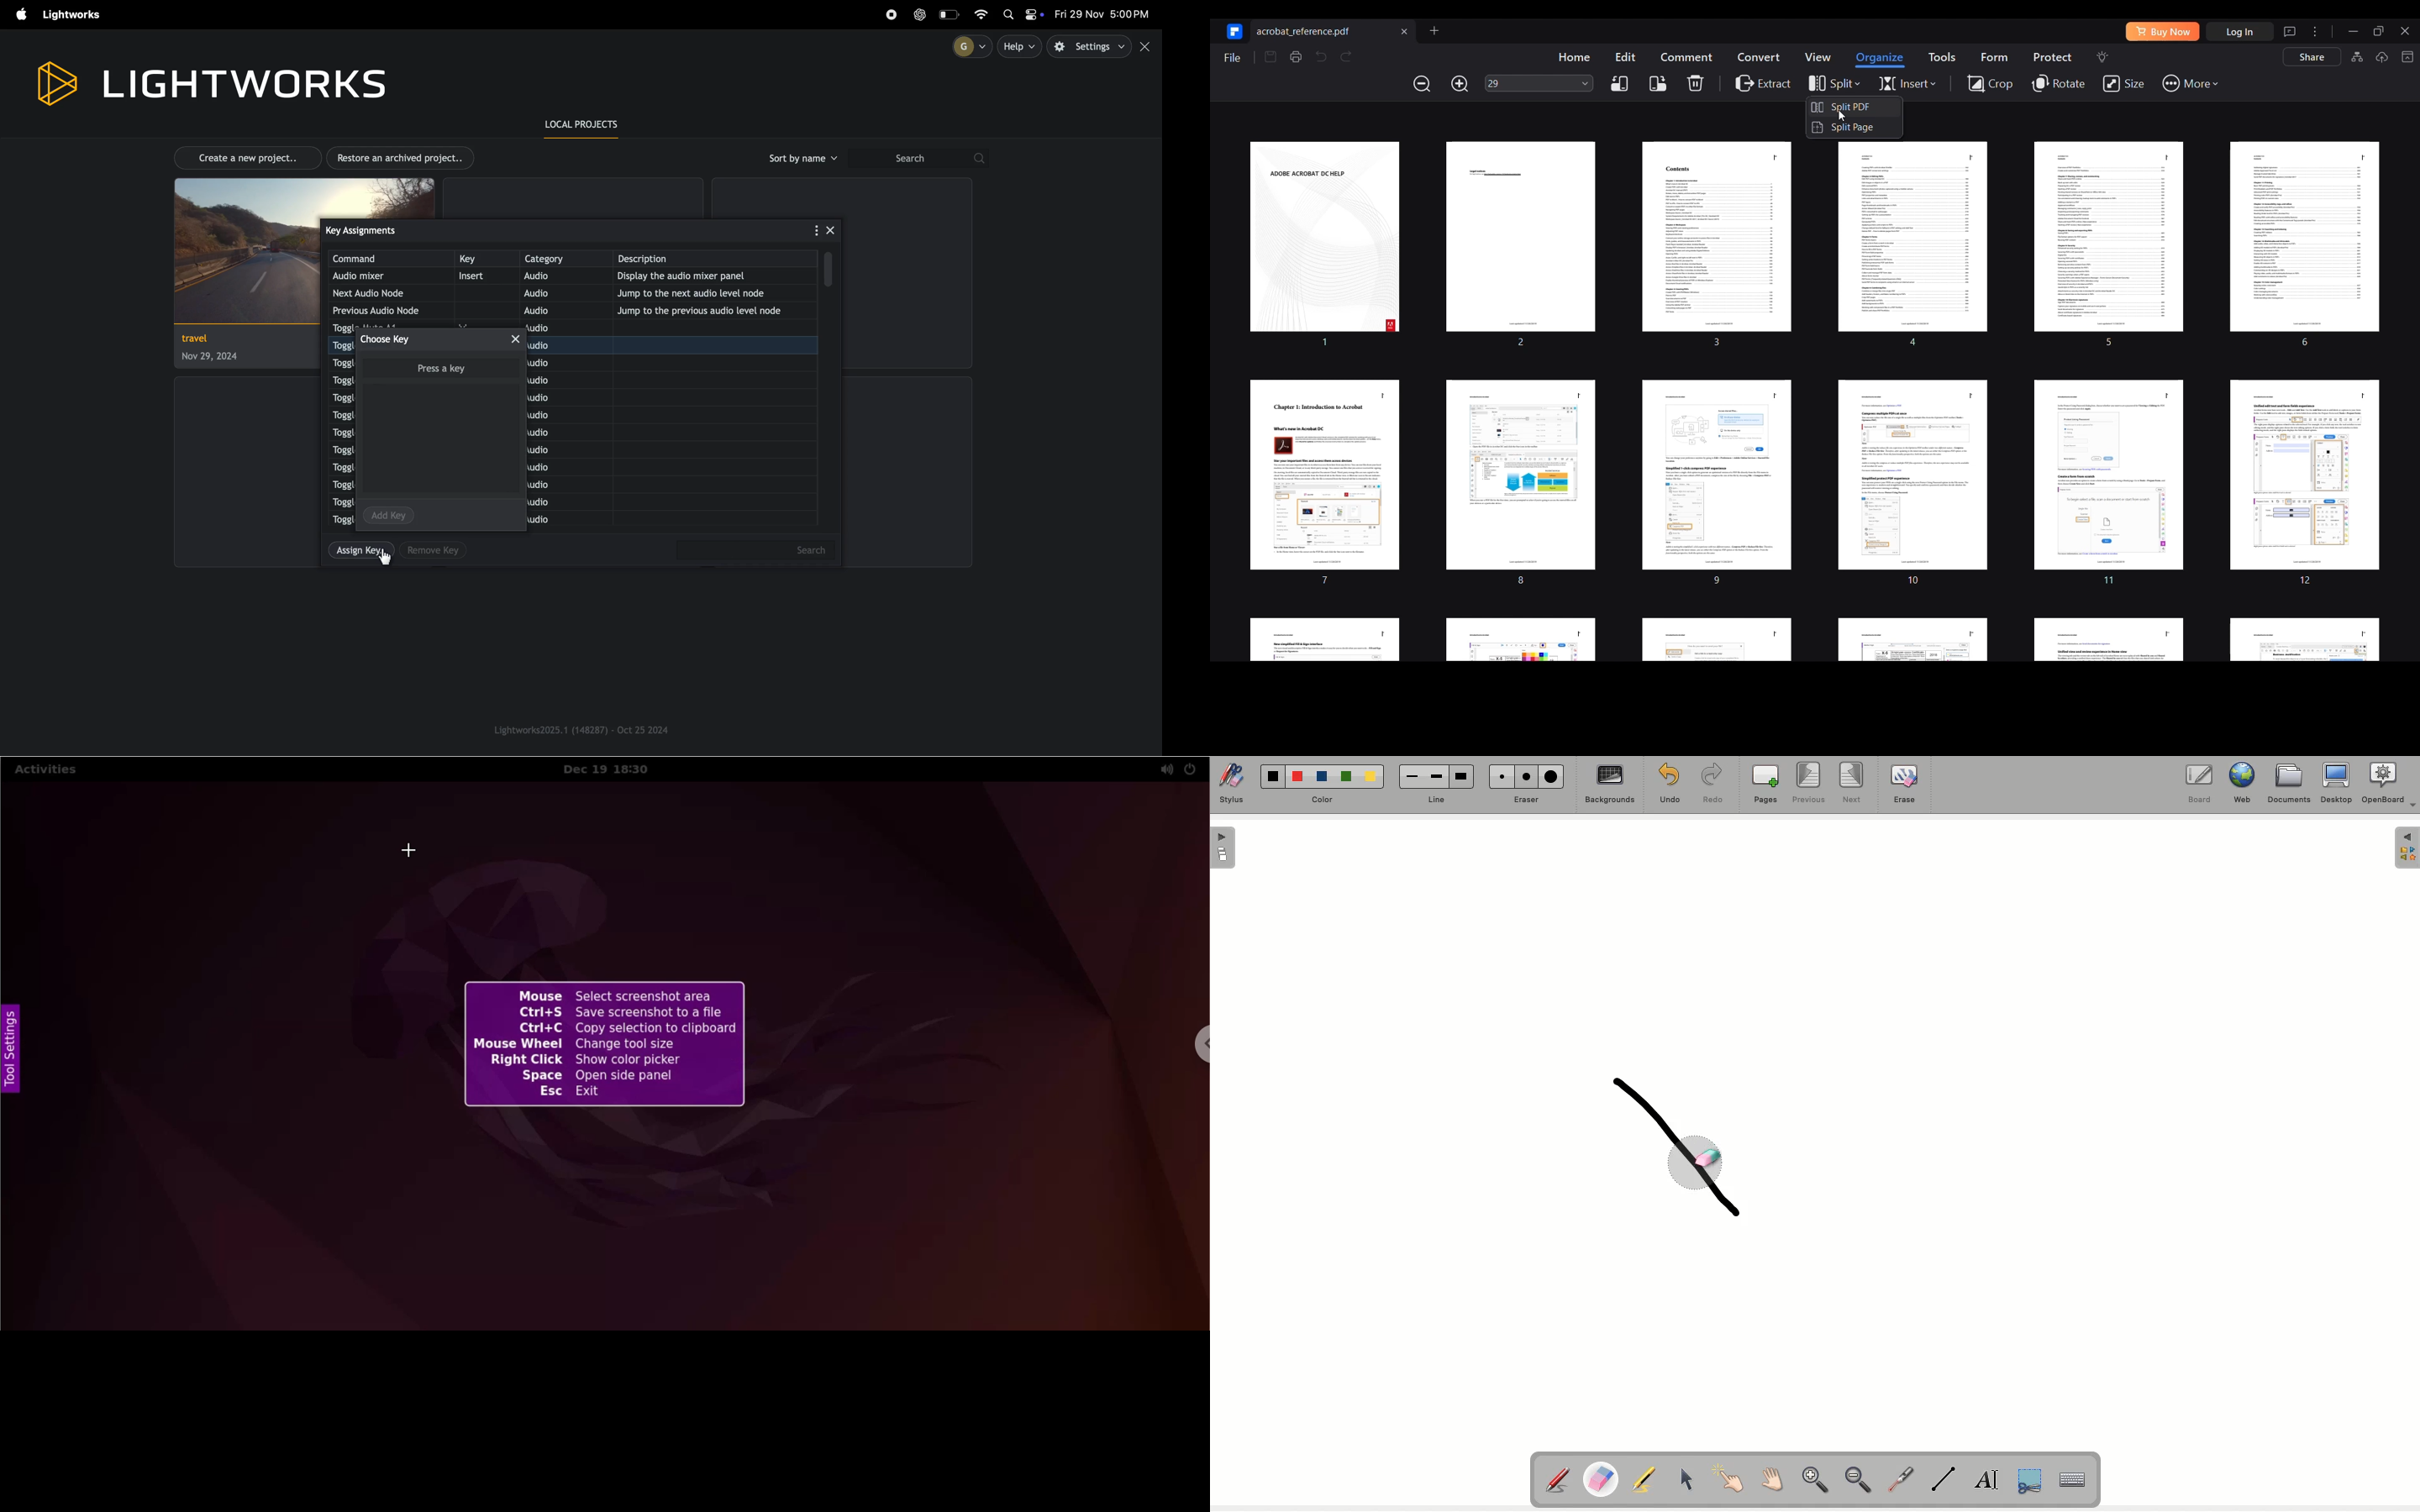 The width and height of the screenshot is (2436, 1512). I want to click on Large , so click(1554, 776).